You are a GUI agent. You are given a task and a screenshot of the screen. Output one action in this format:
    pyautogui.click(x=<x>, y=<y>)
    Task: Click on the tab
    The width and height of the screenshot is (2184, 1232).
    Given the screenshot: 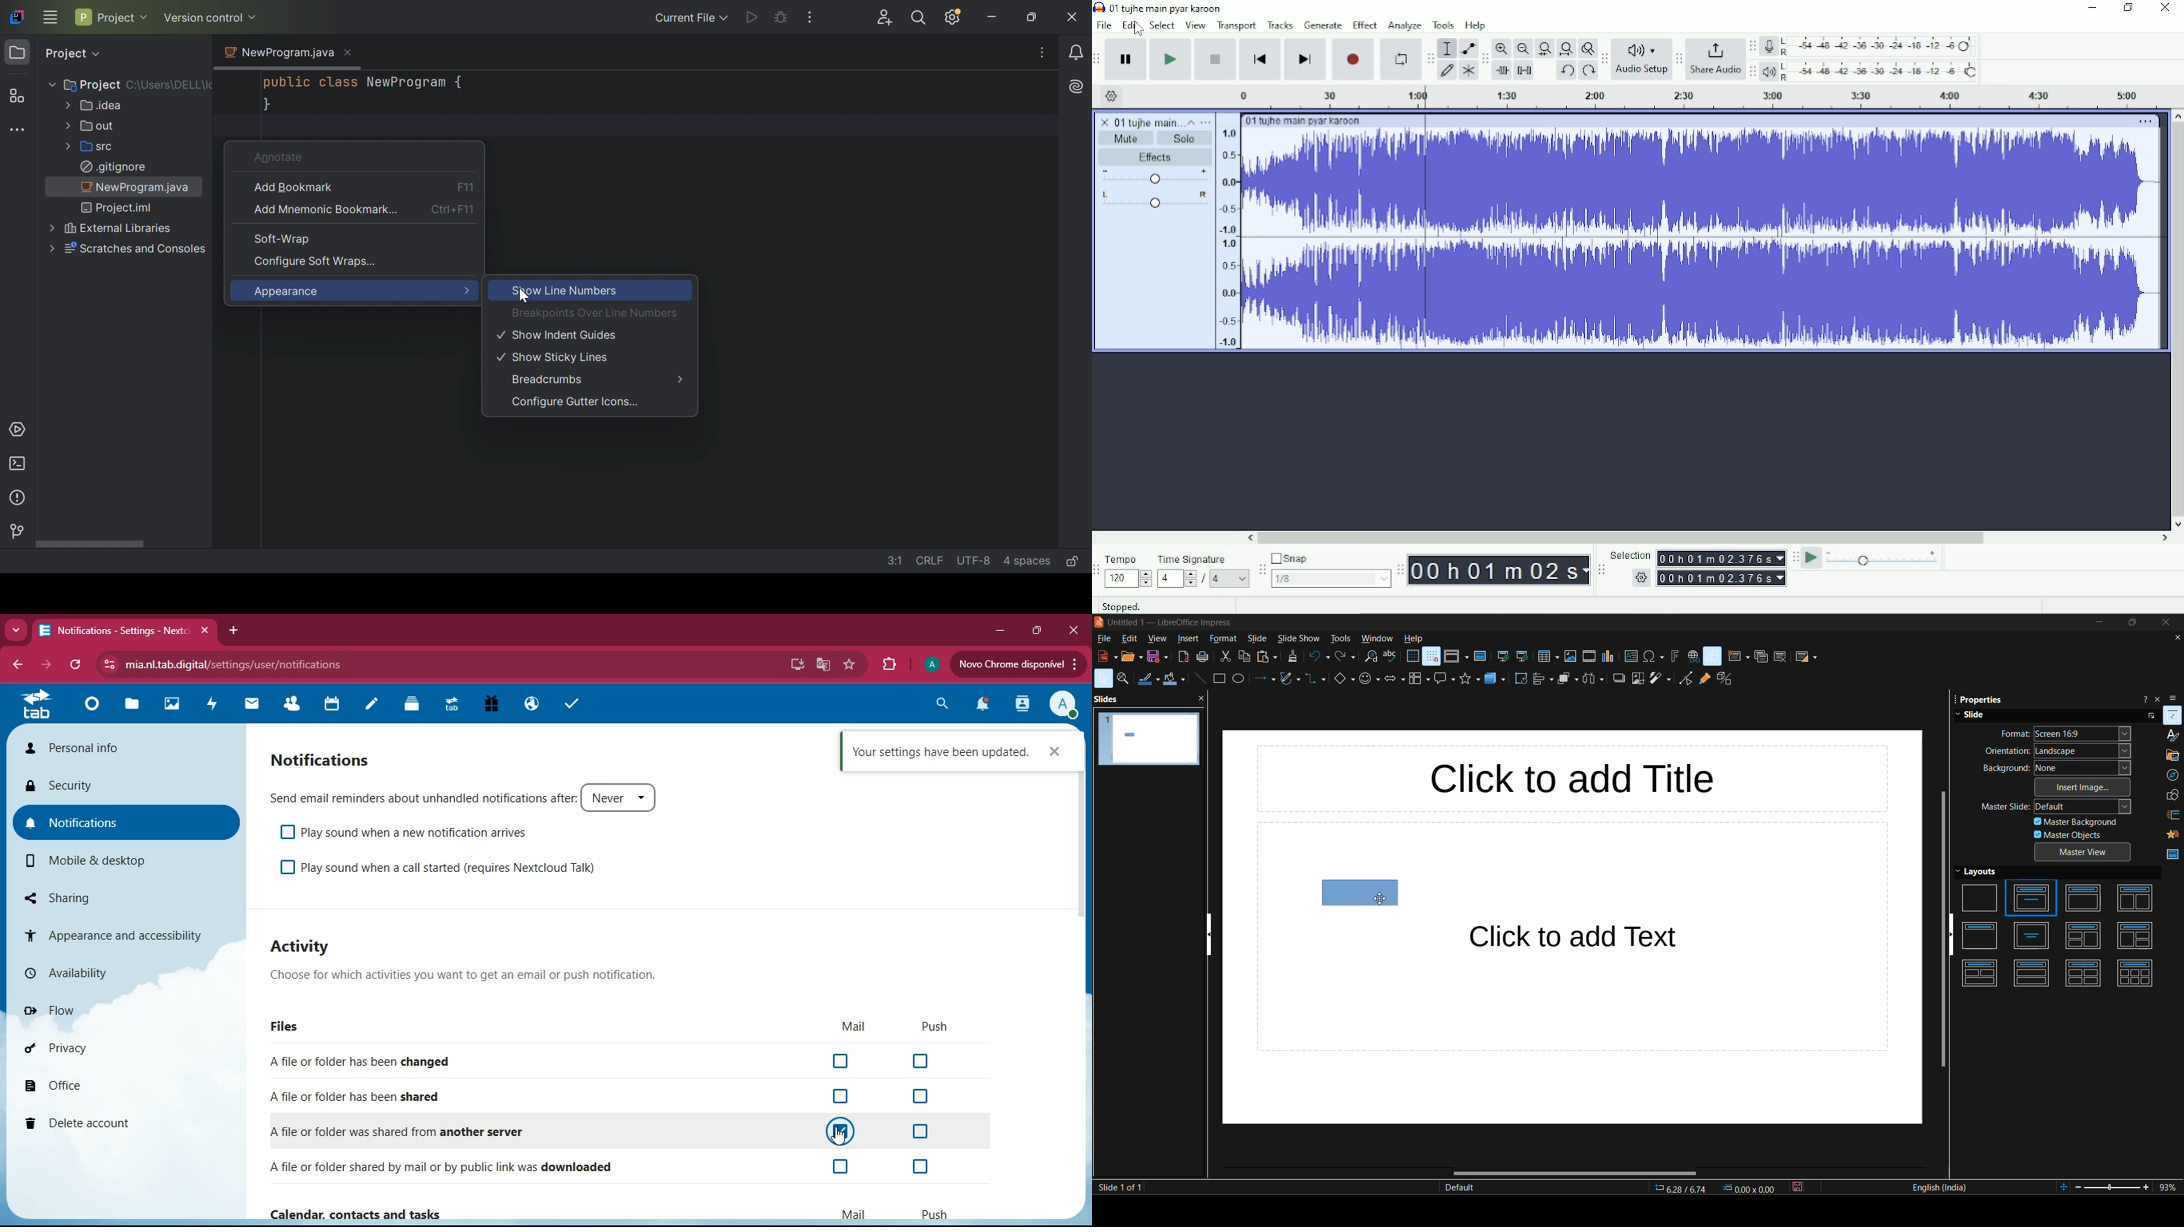 What is the action you would take?
    pyautogui.click(x=35, y=706)
    